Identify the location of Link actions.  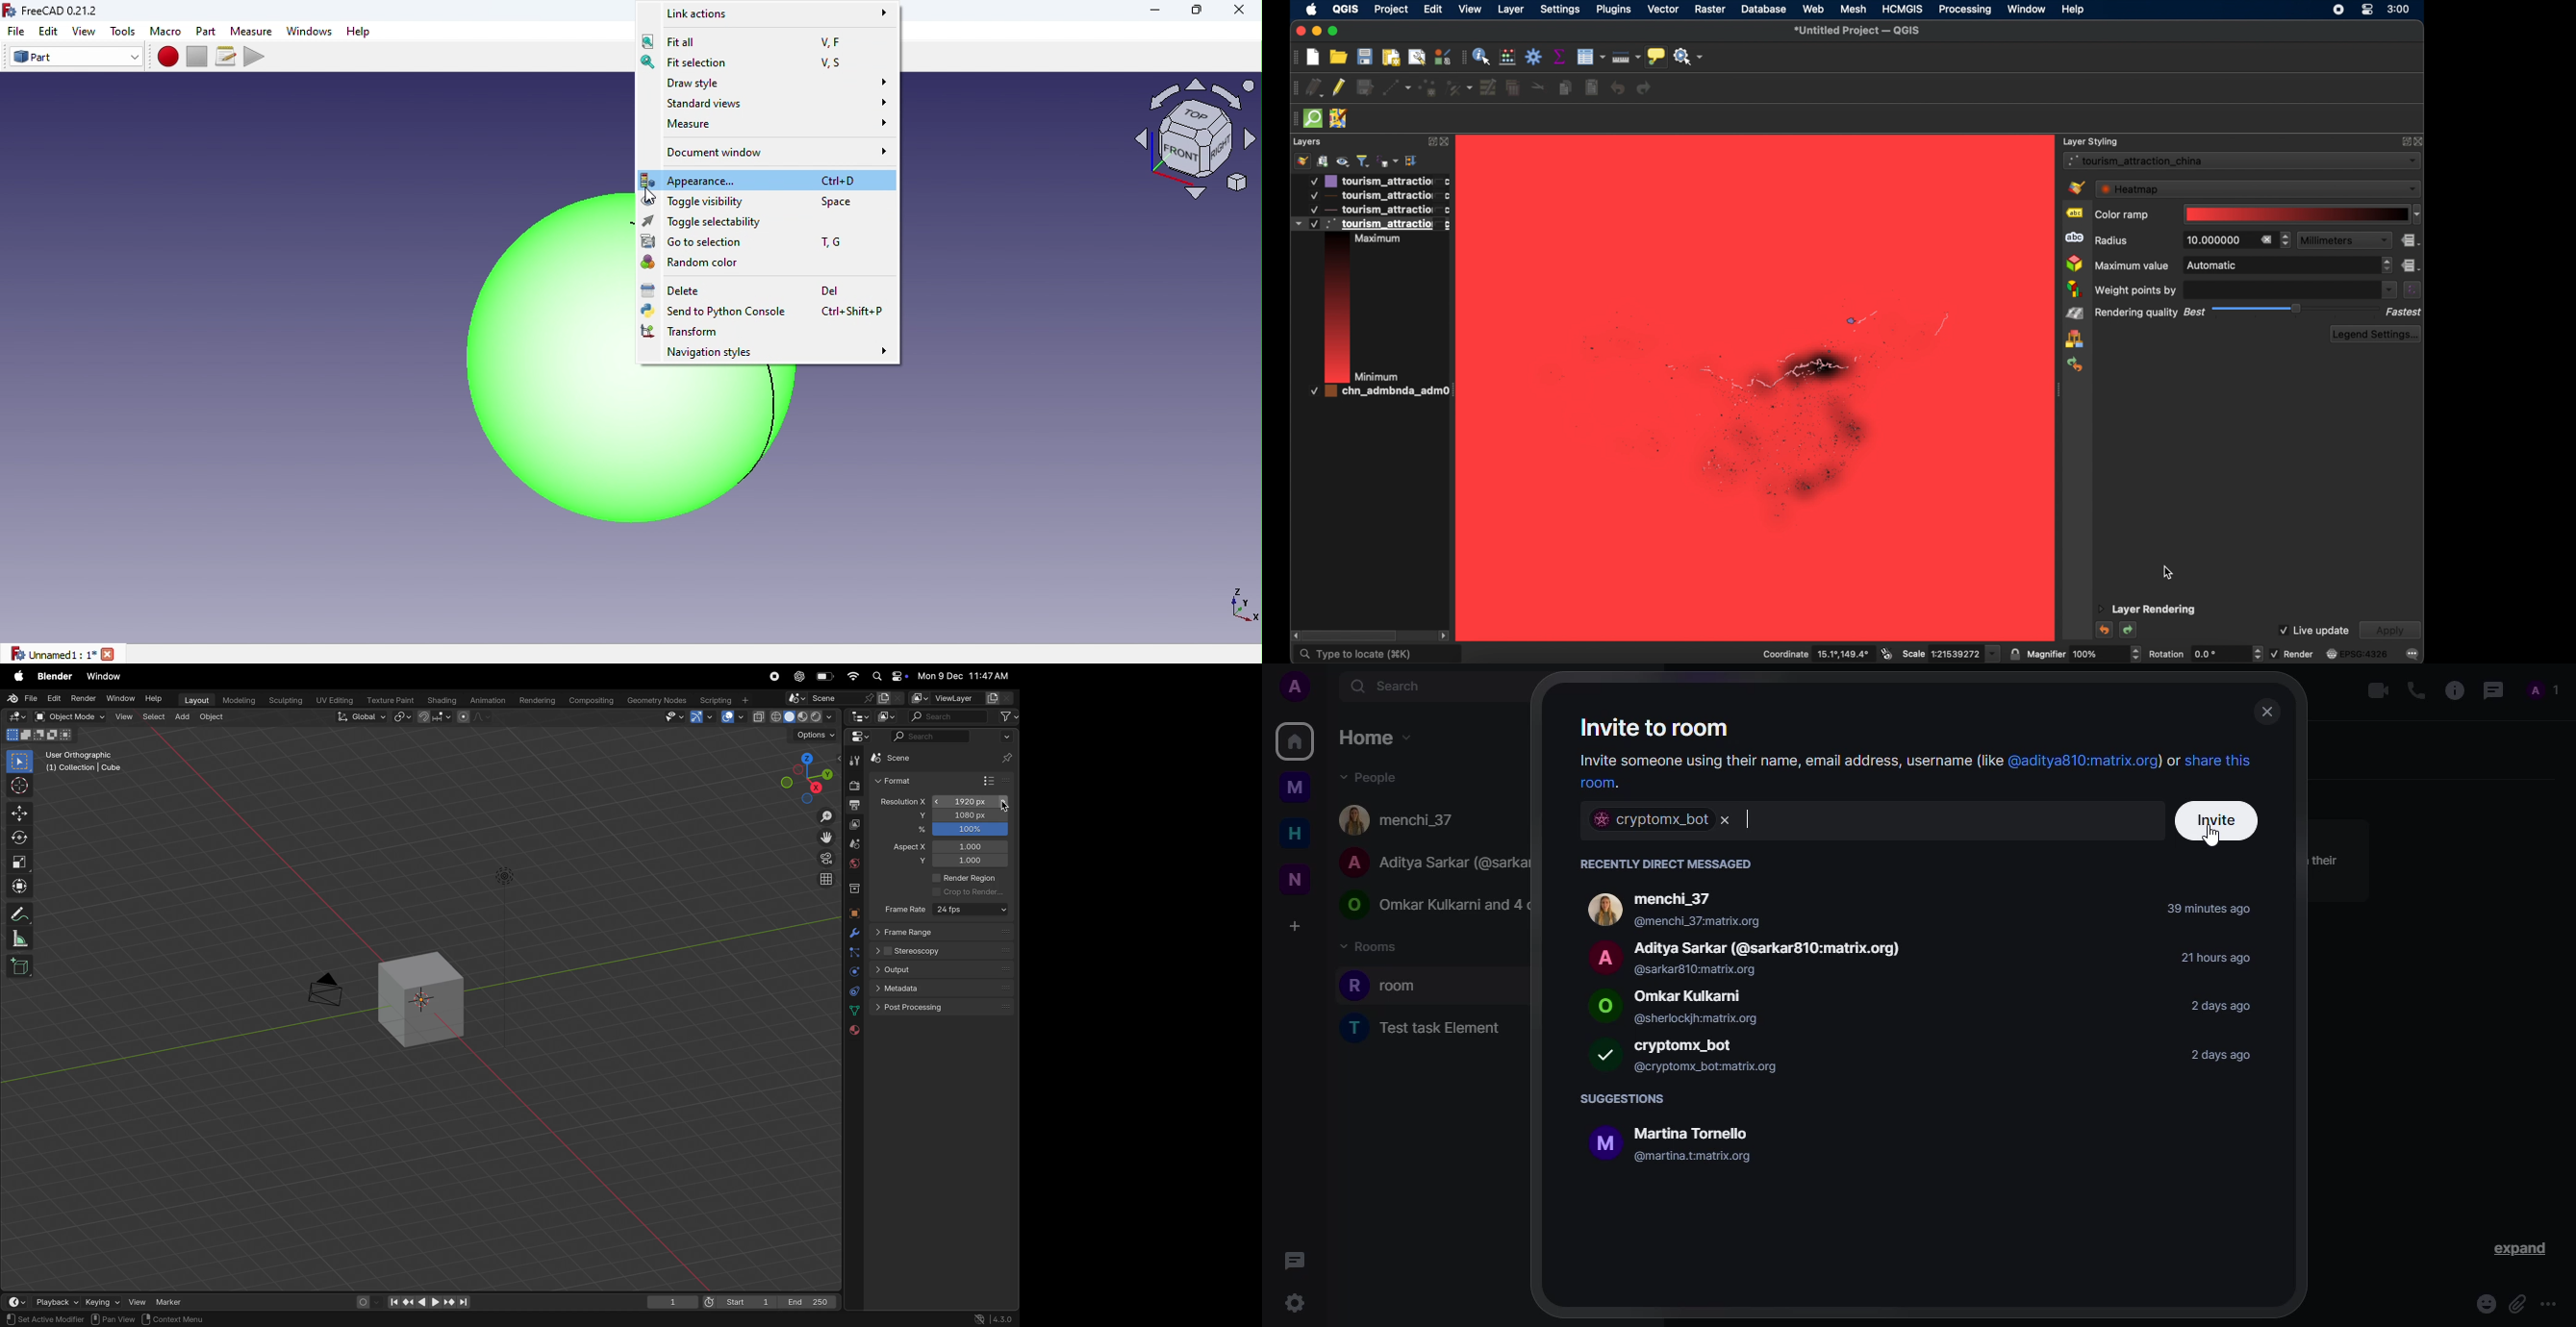
(771, 13).